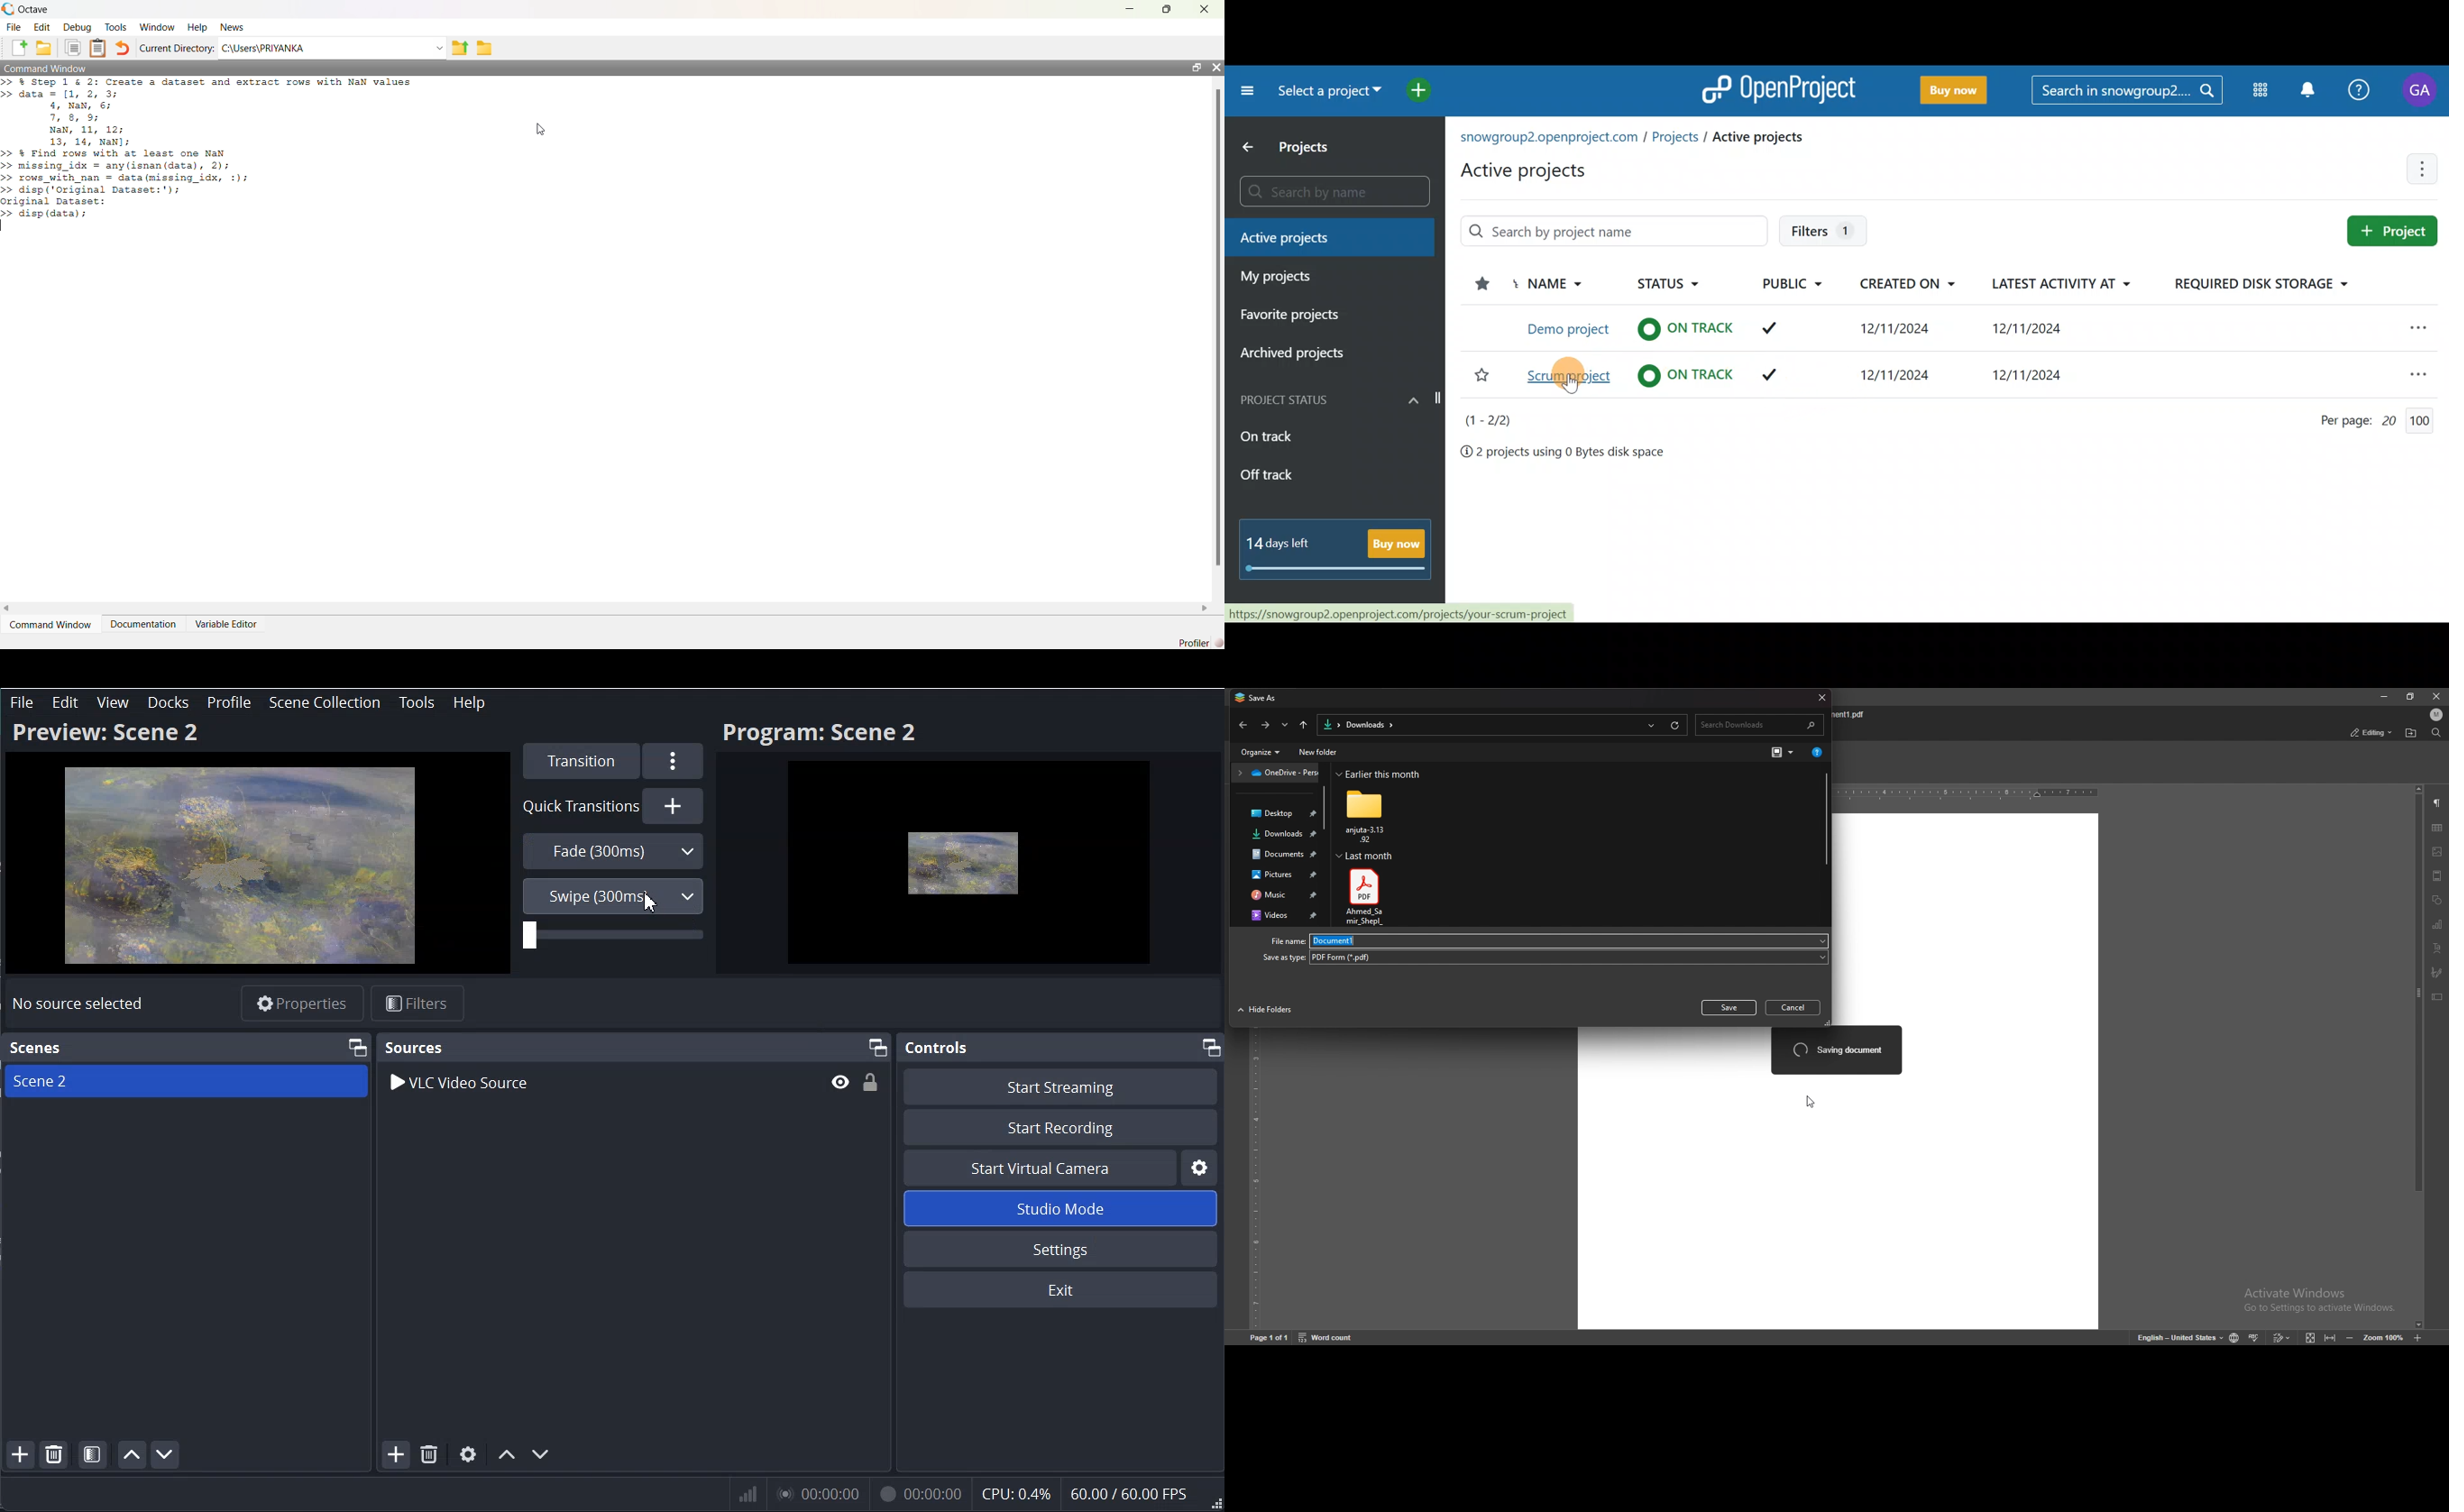 Image resolution: width=2464 pixels, height=1512 pixels. Describe the element at coordinates (263, 48) in the screenshot. I see `C:\Users\PRIYANKA` at that location.